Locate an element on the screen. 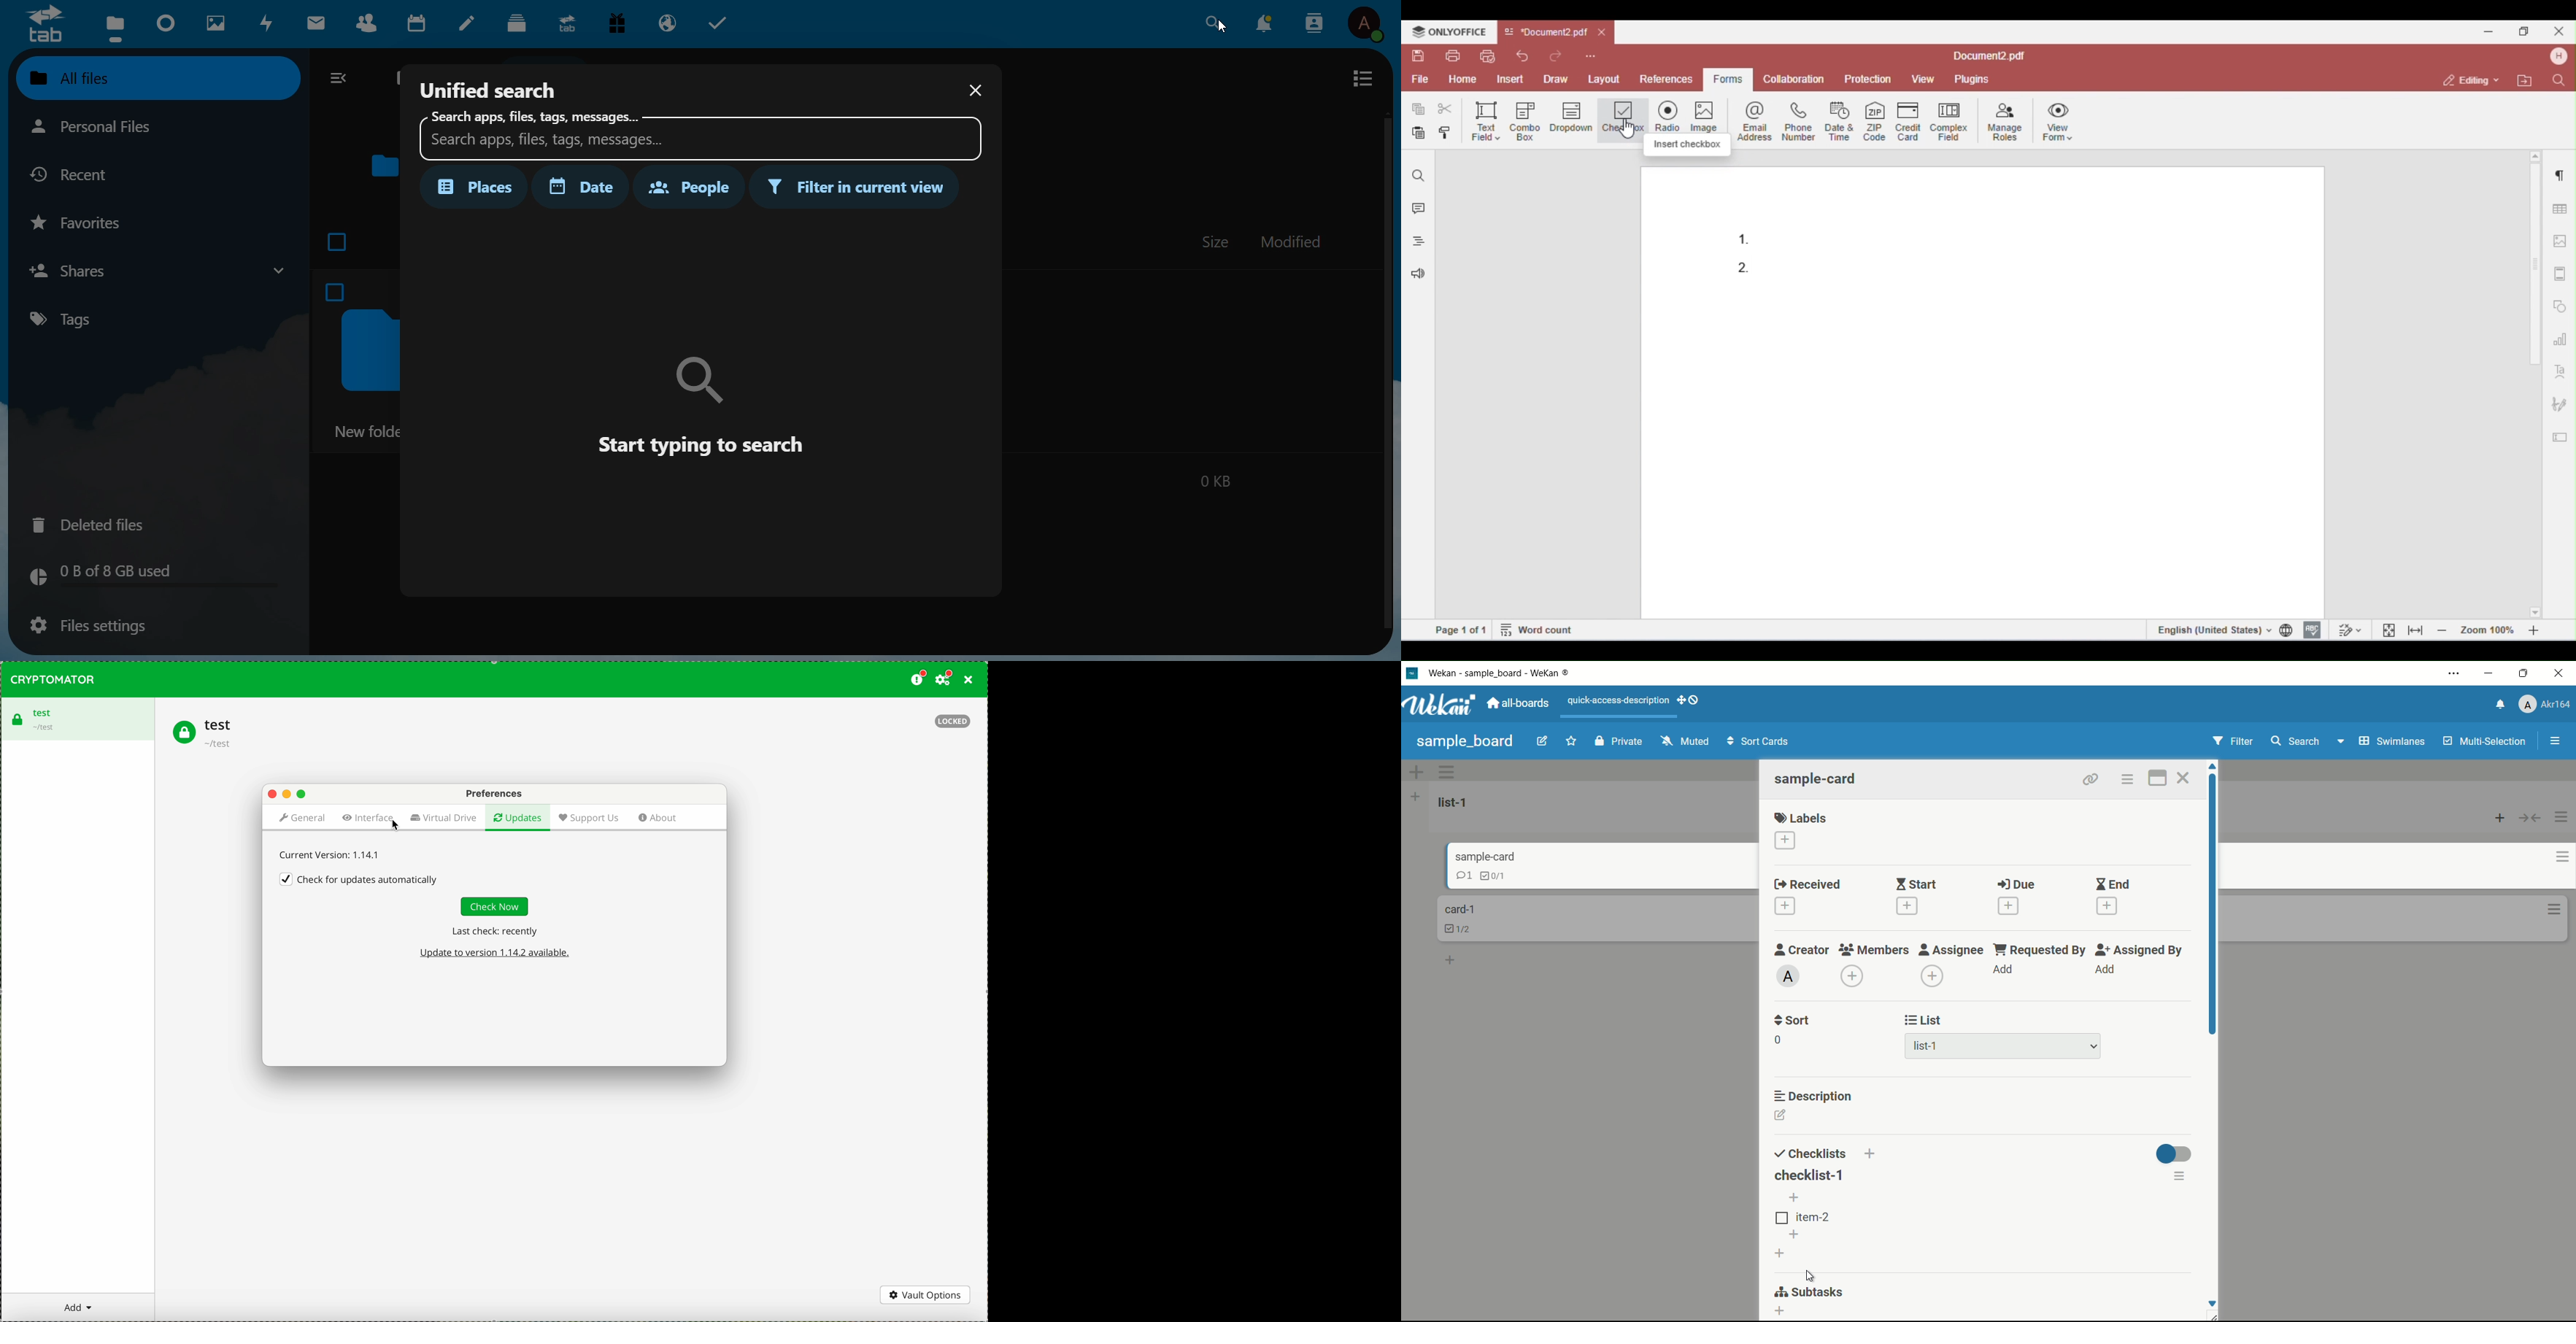  view is located at coordinates (1362, 78).